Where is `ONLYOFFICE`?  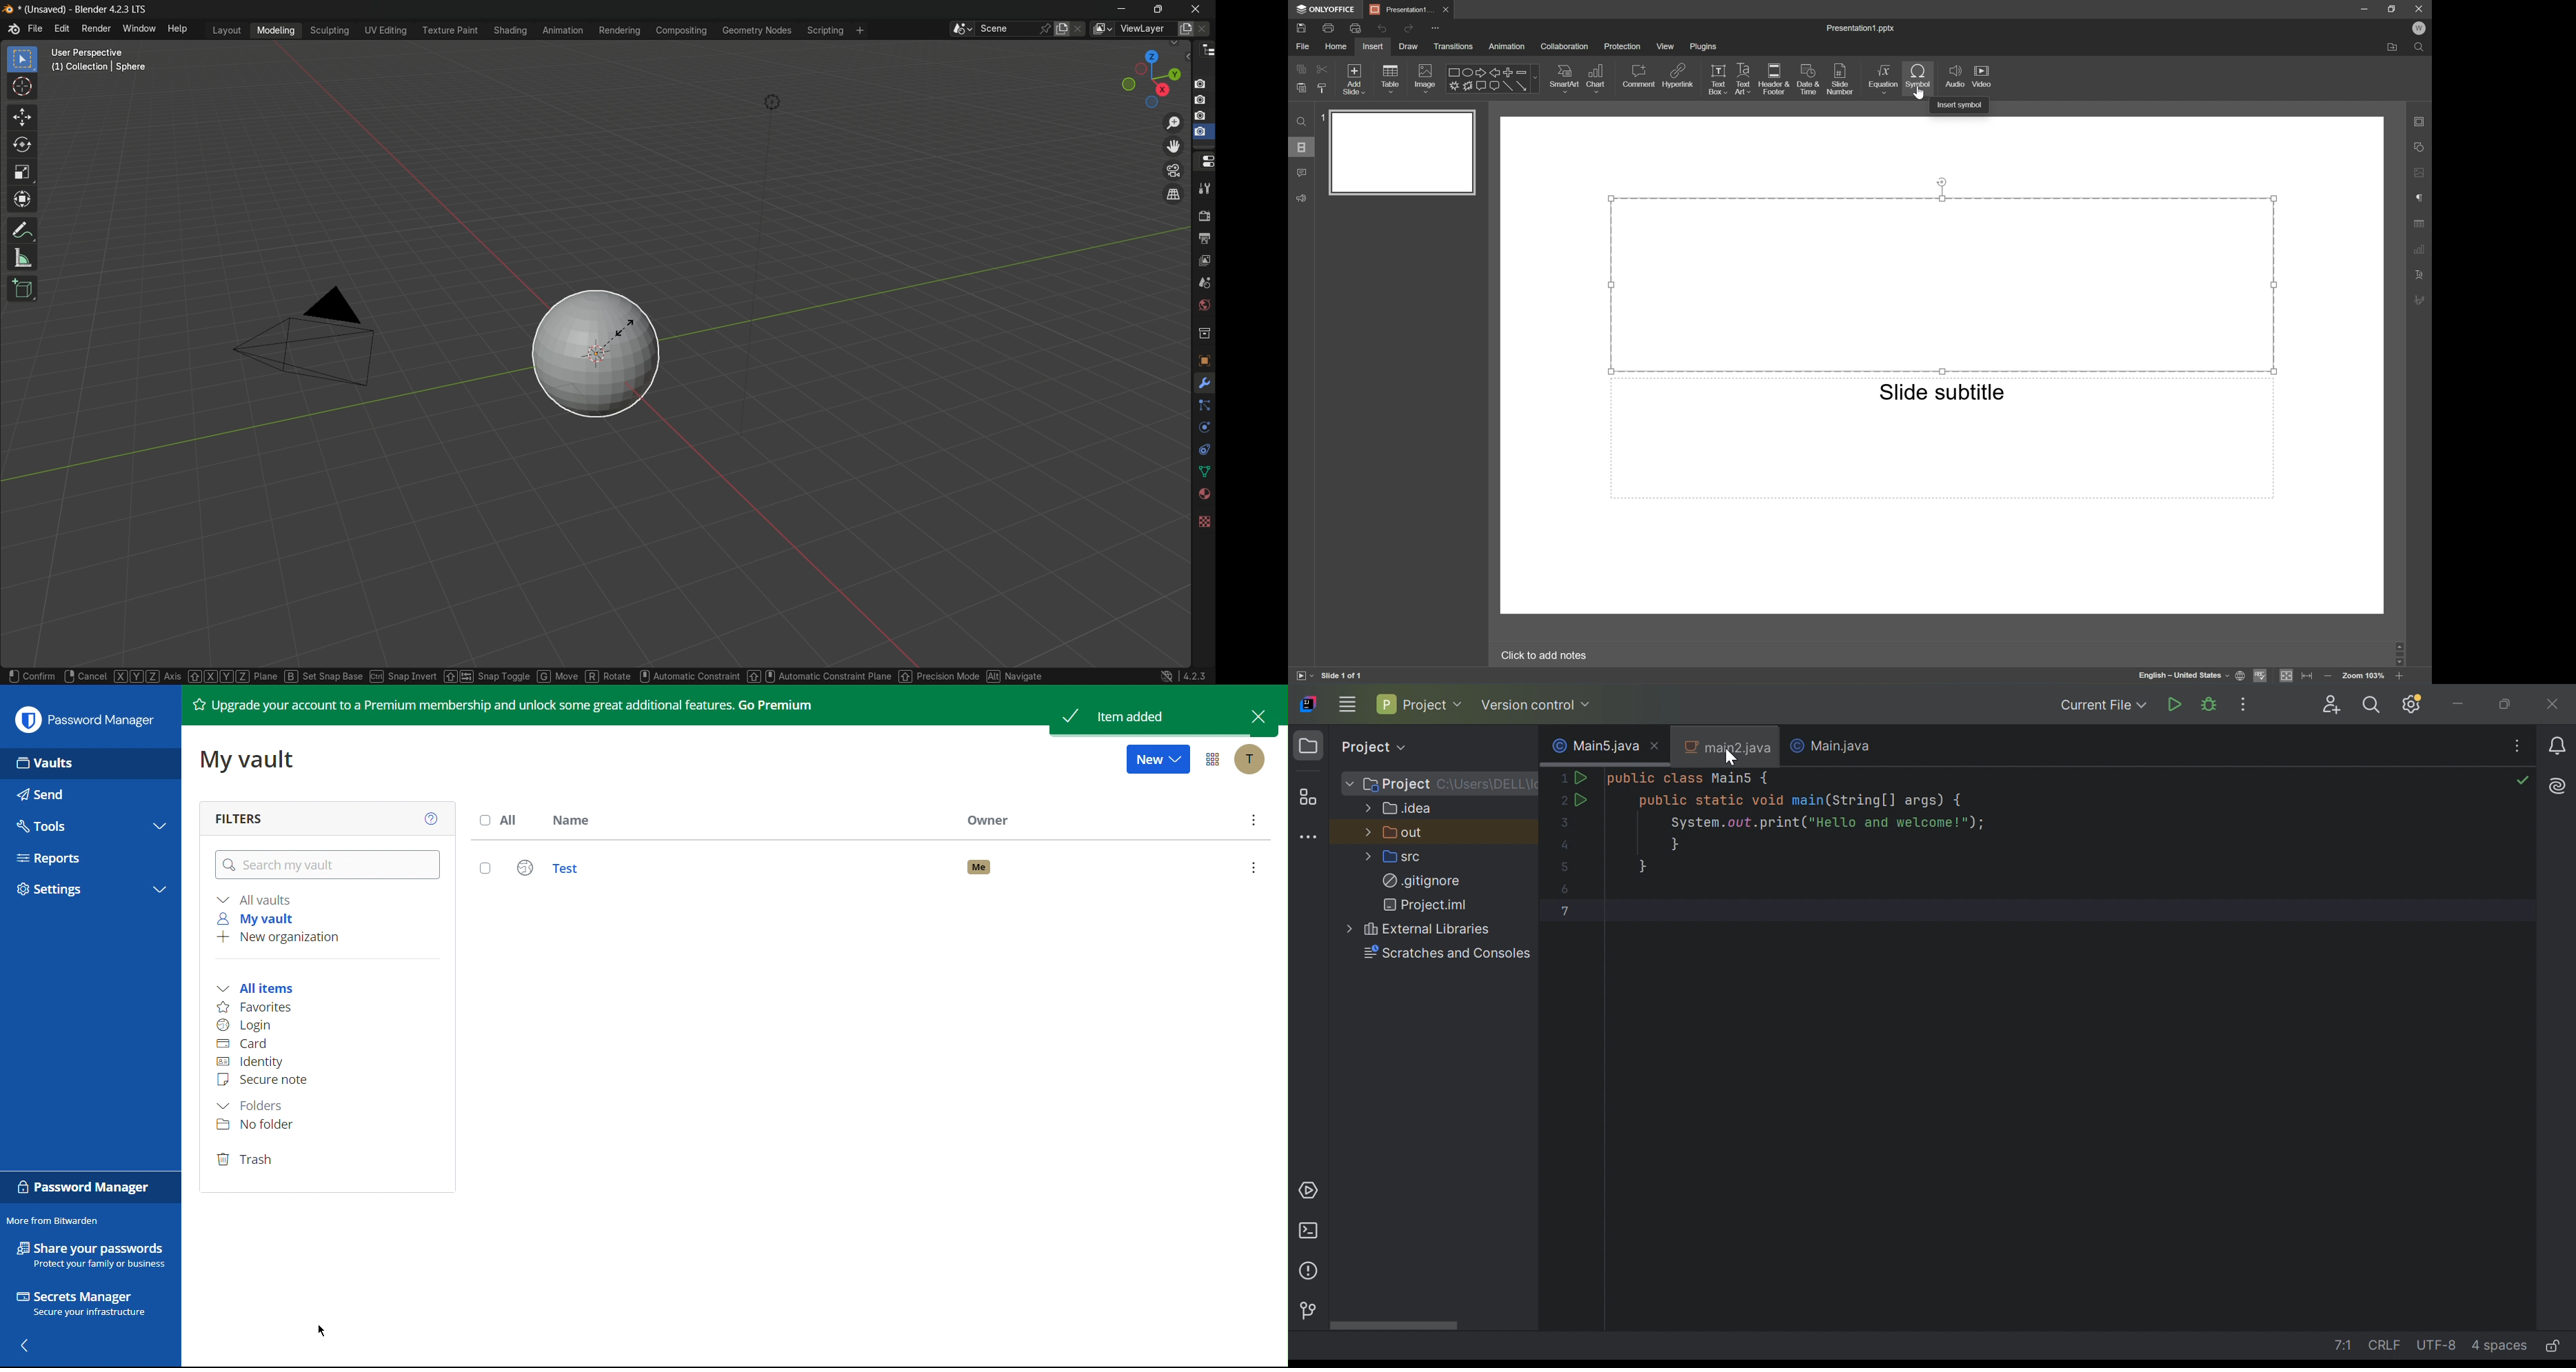 ONLYOFFICE is located at coordinates (1325, 9).